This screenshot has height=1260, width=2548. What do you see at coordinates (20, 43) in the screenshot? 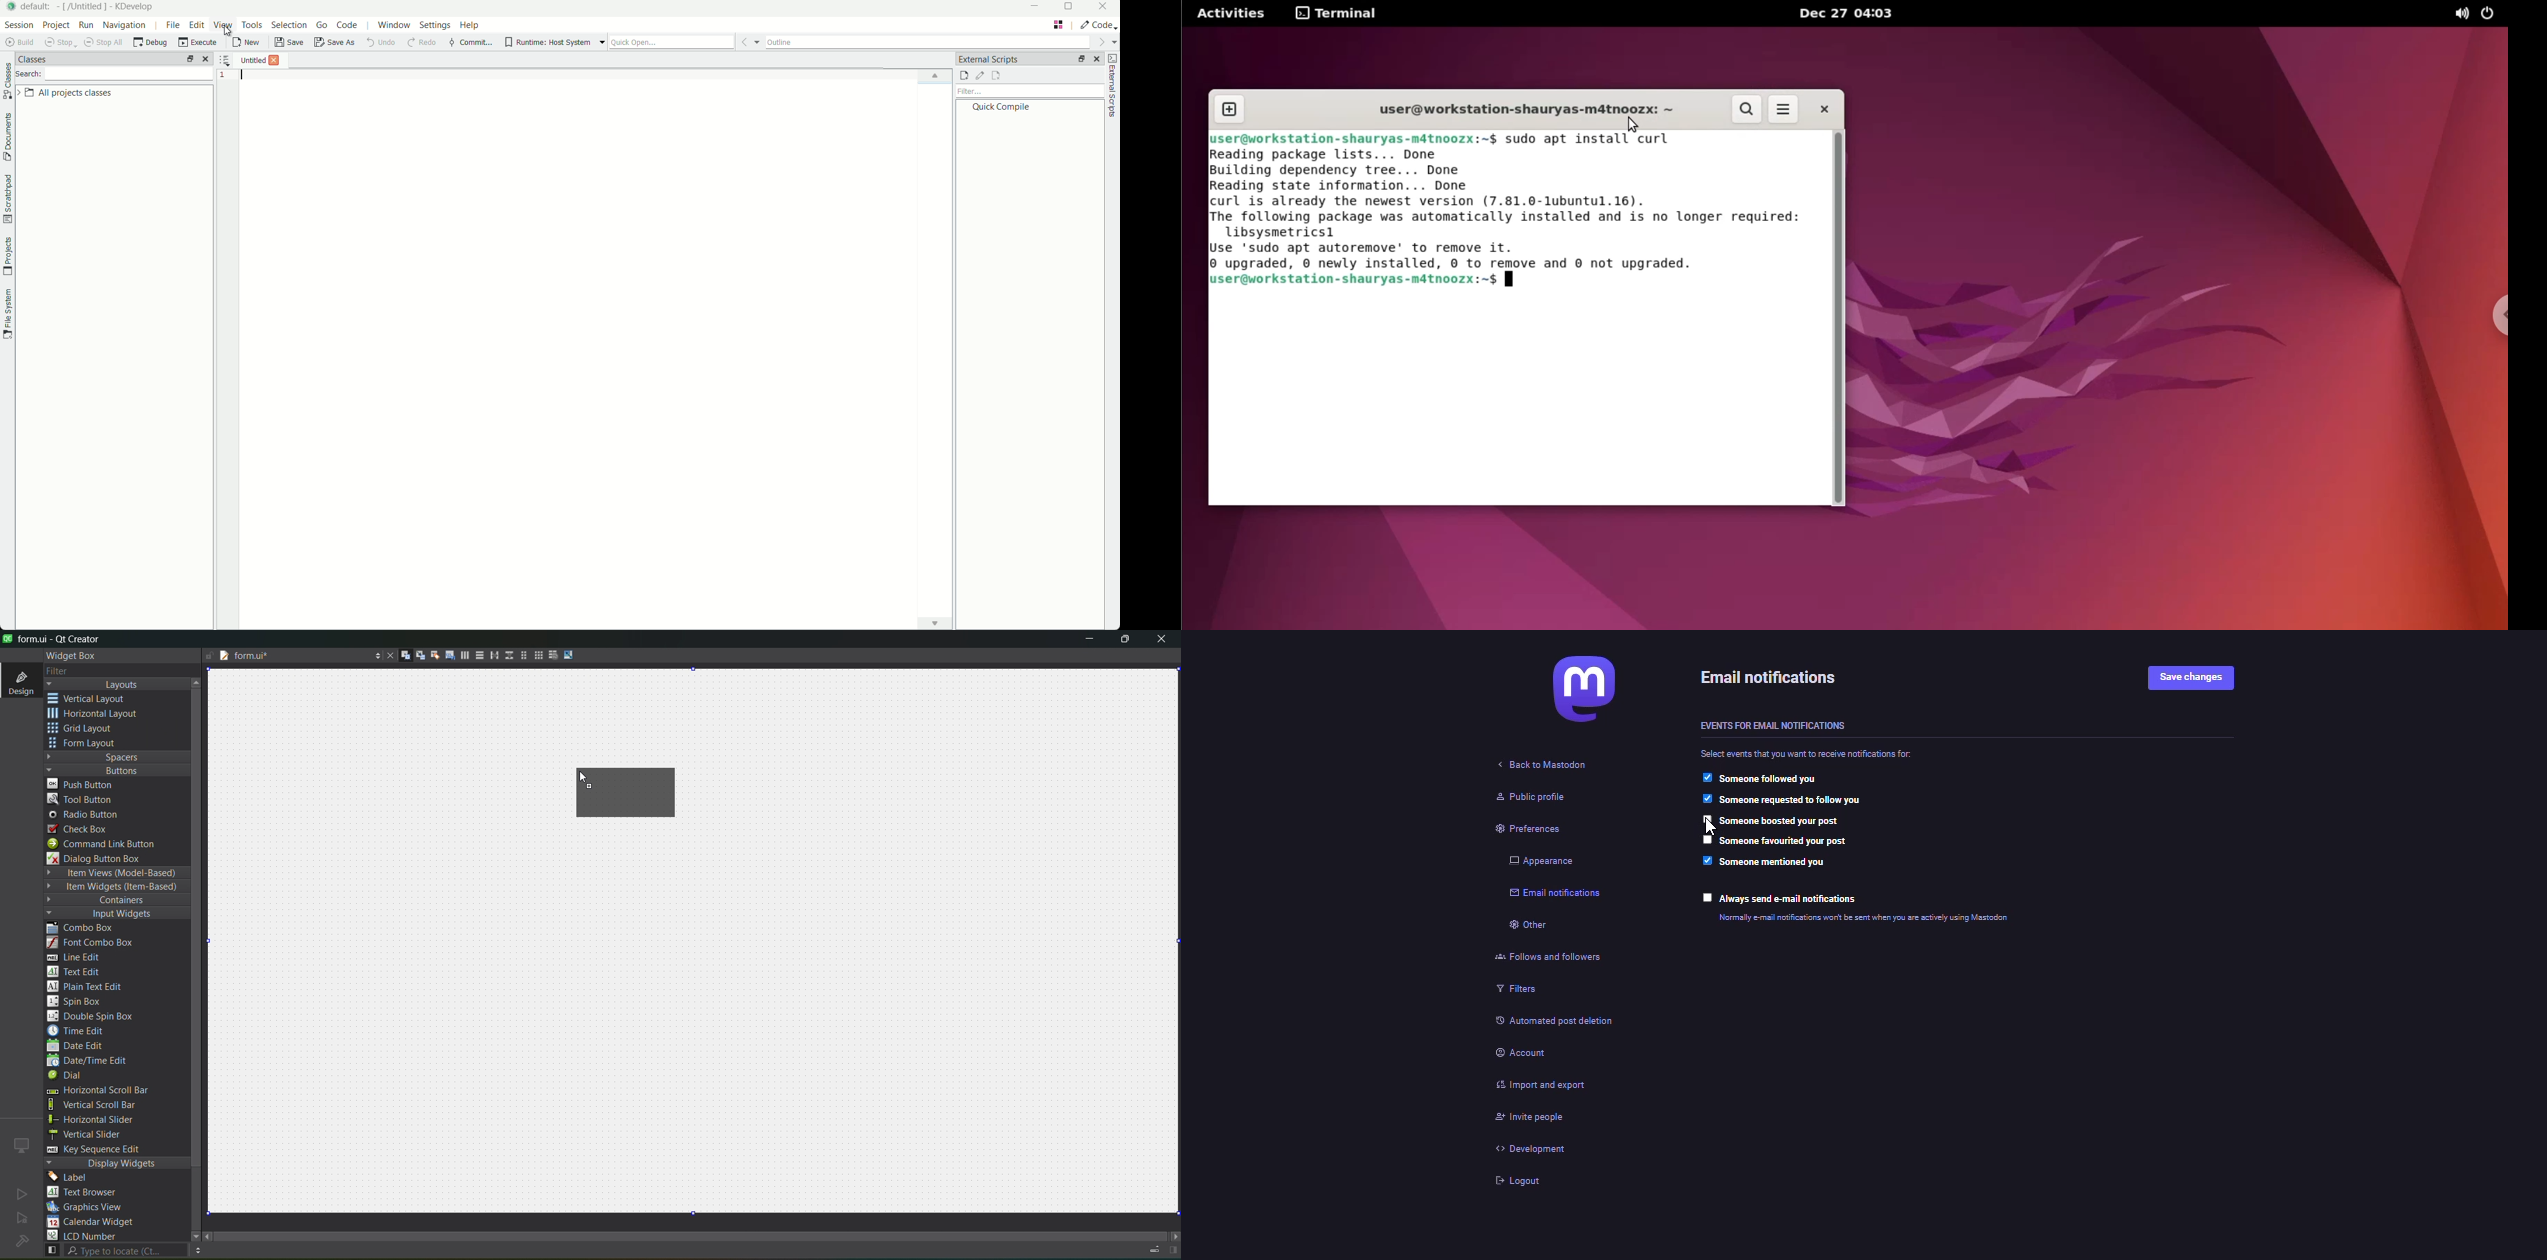
I see `build` at bounding box center [20, 43].